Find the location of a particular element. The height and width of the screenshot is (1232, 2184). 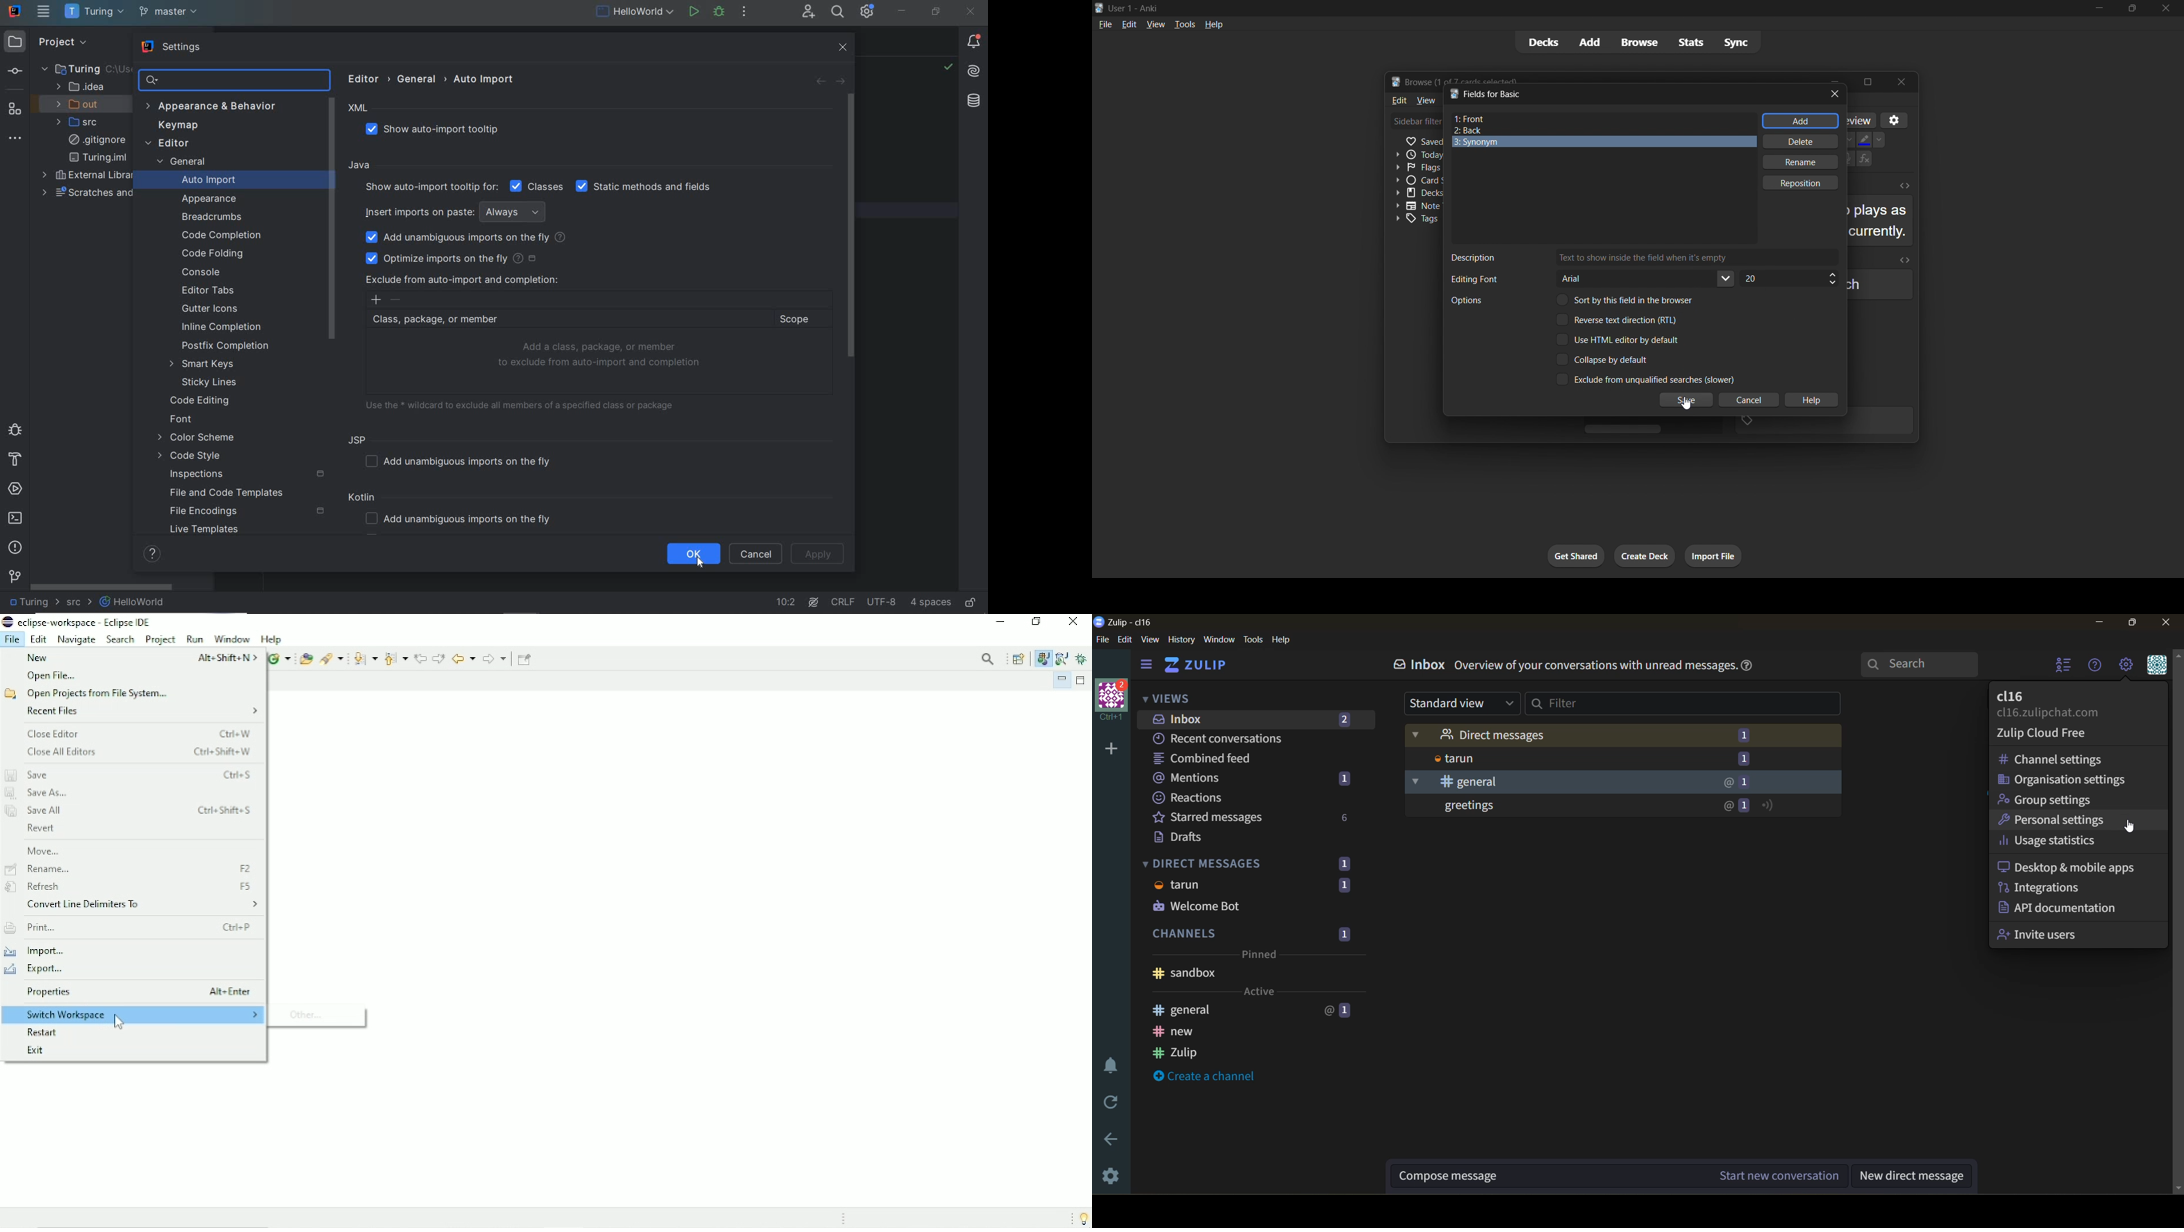

edit is located at coordinates (1126, 640).